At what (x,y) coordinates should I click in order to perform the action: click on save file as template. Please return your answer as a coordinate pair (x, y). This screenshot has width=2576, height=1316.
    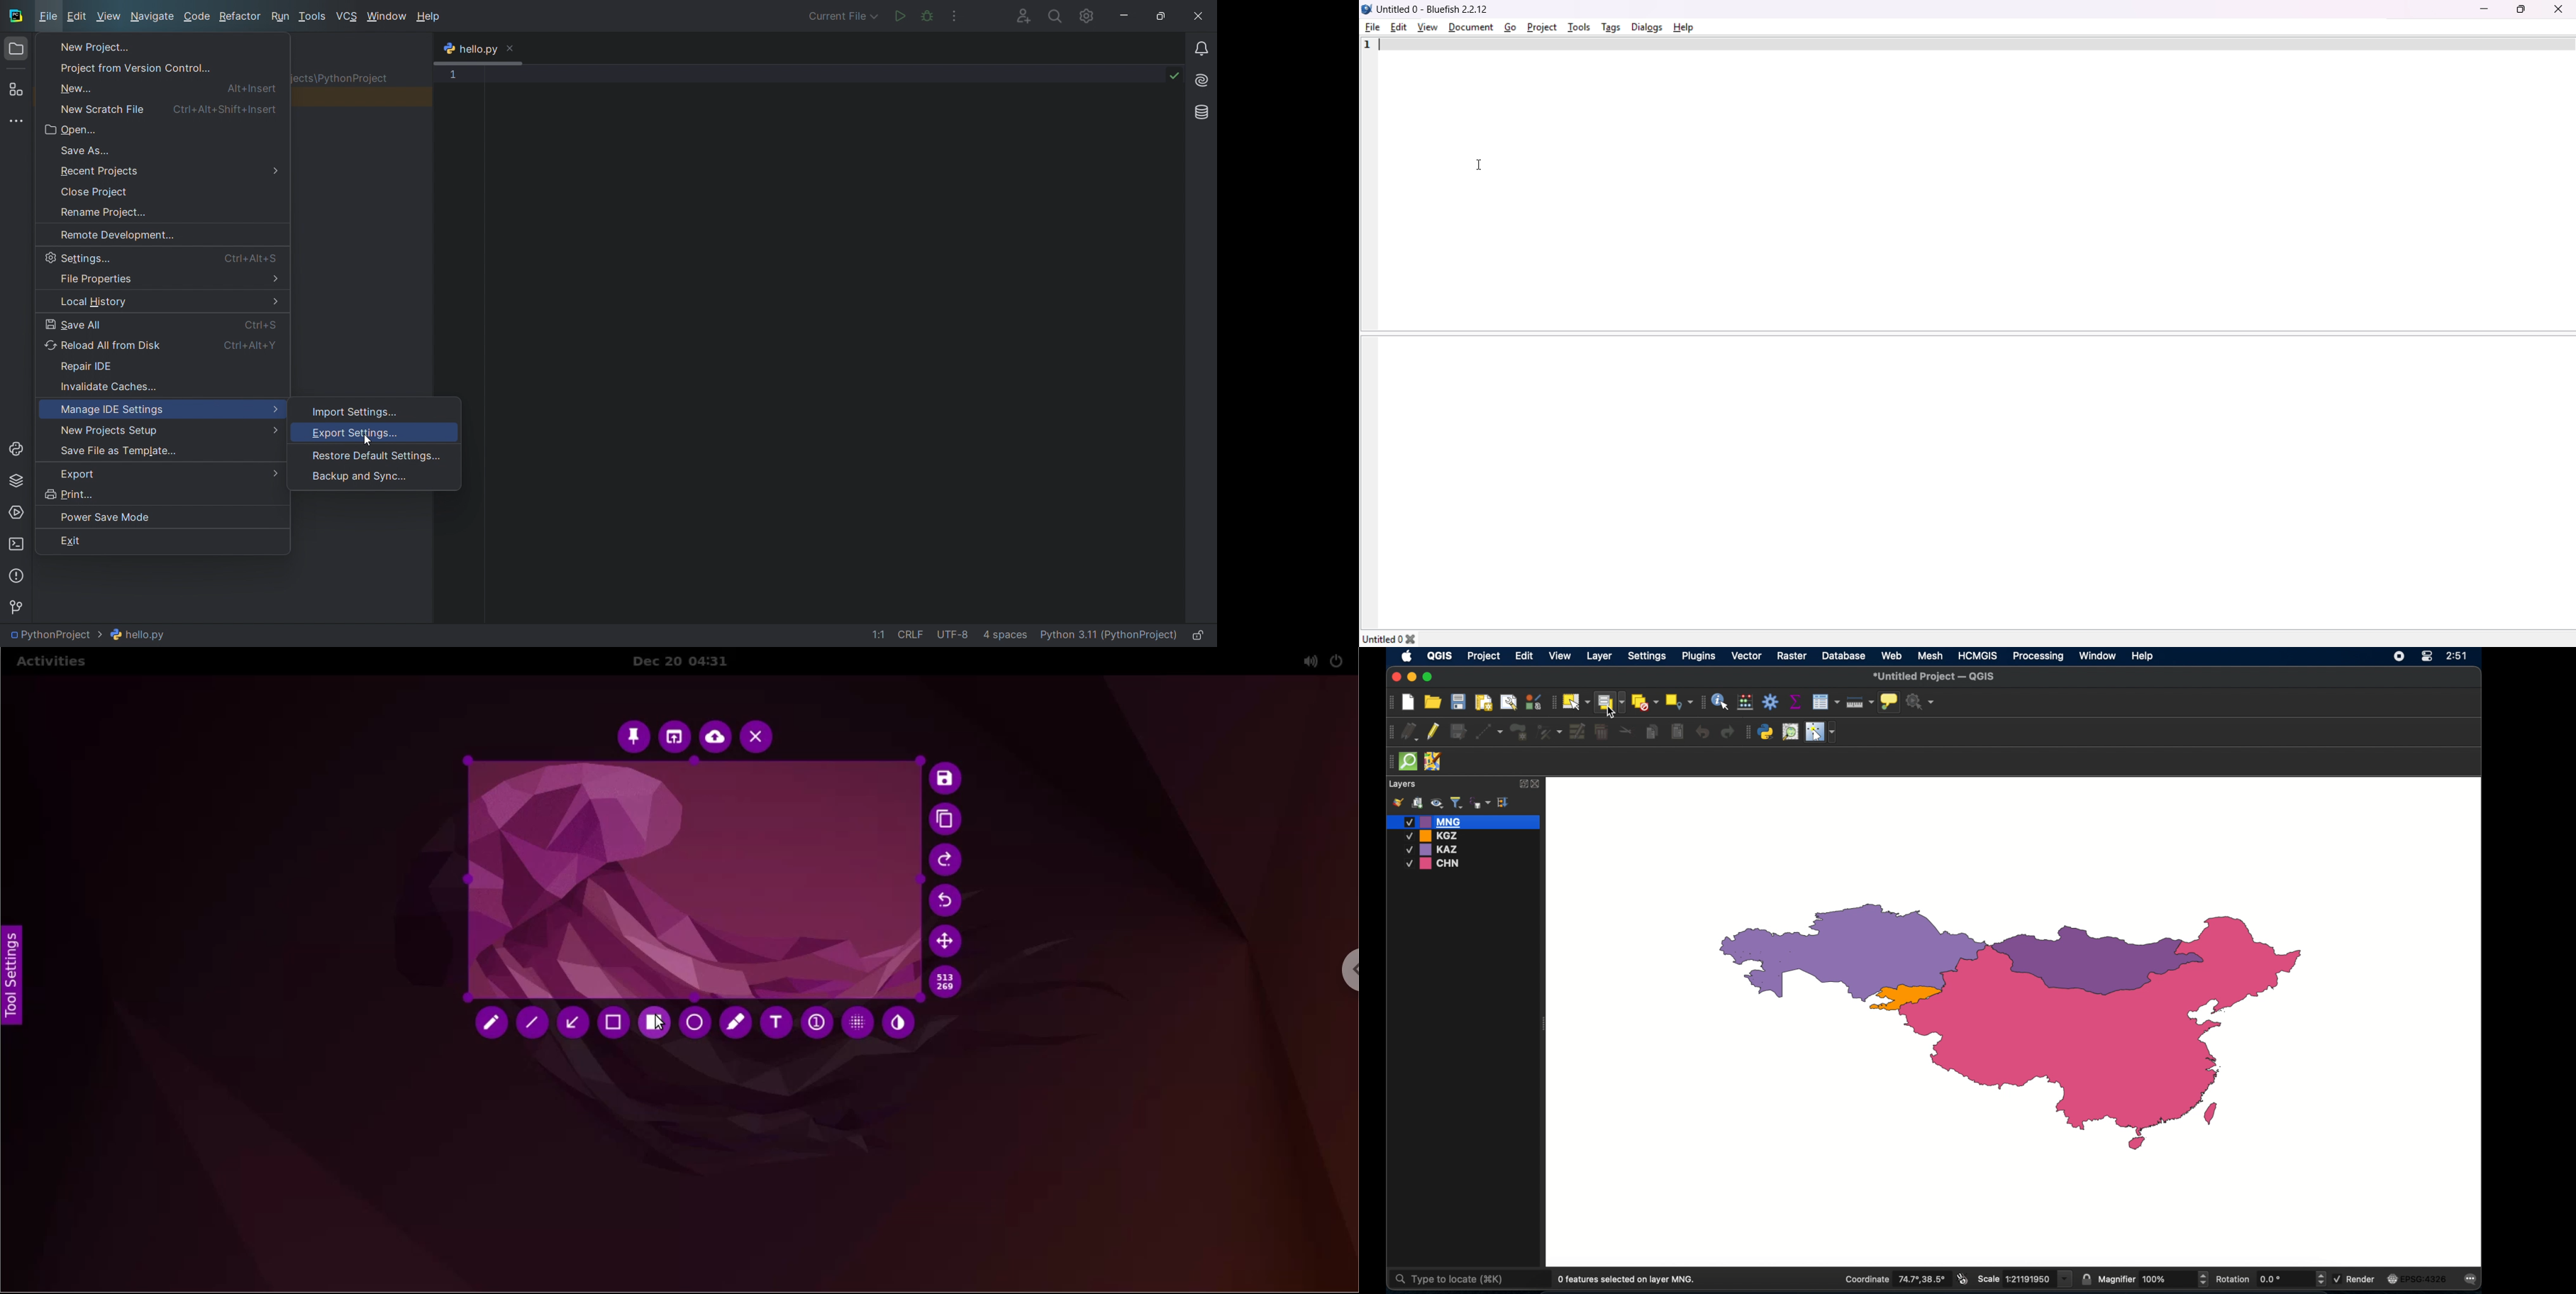
    Looking at the image, I should click on (157, 449).